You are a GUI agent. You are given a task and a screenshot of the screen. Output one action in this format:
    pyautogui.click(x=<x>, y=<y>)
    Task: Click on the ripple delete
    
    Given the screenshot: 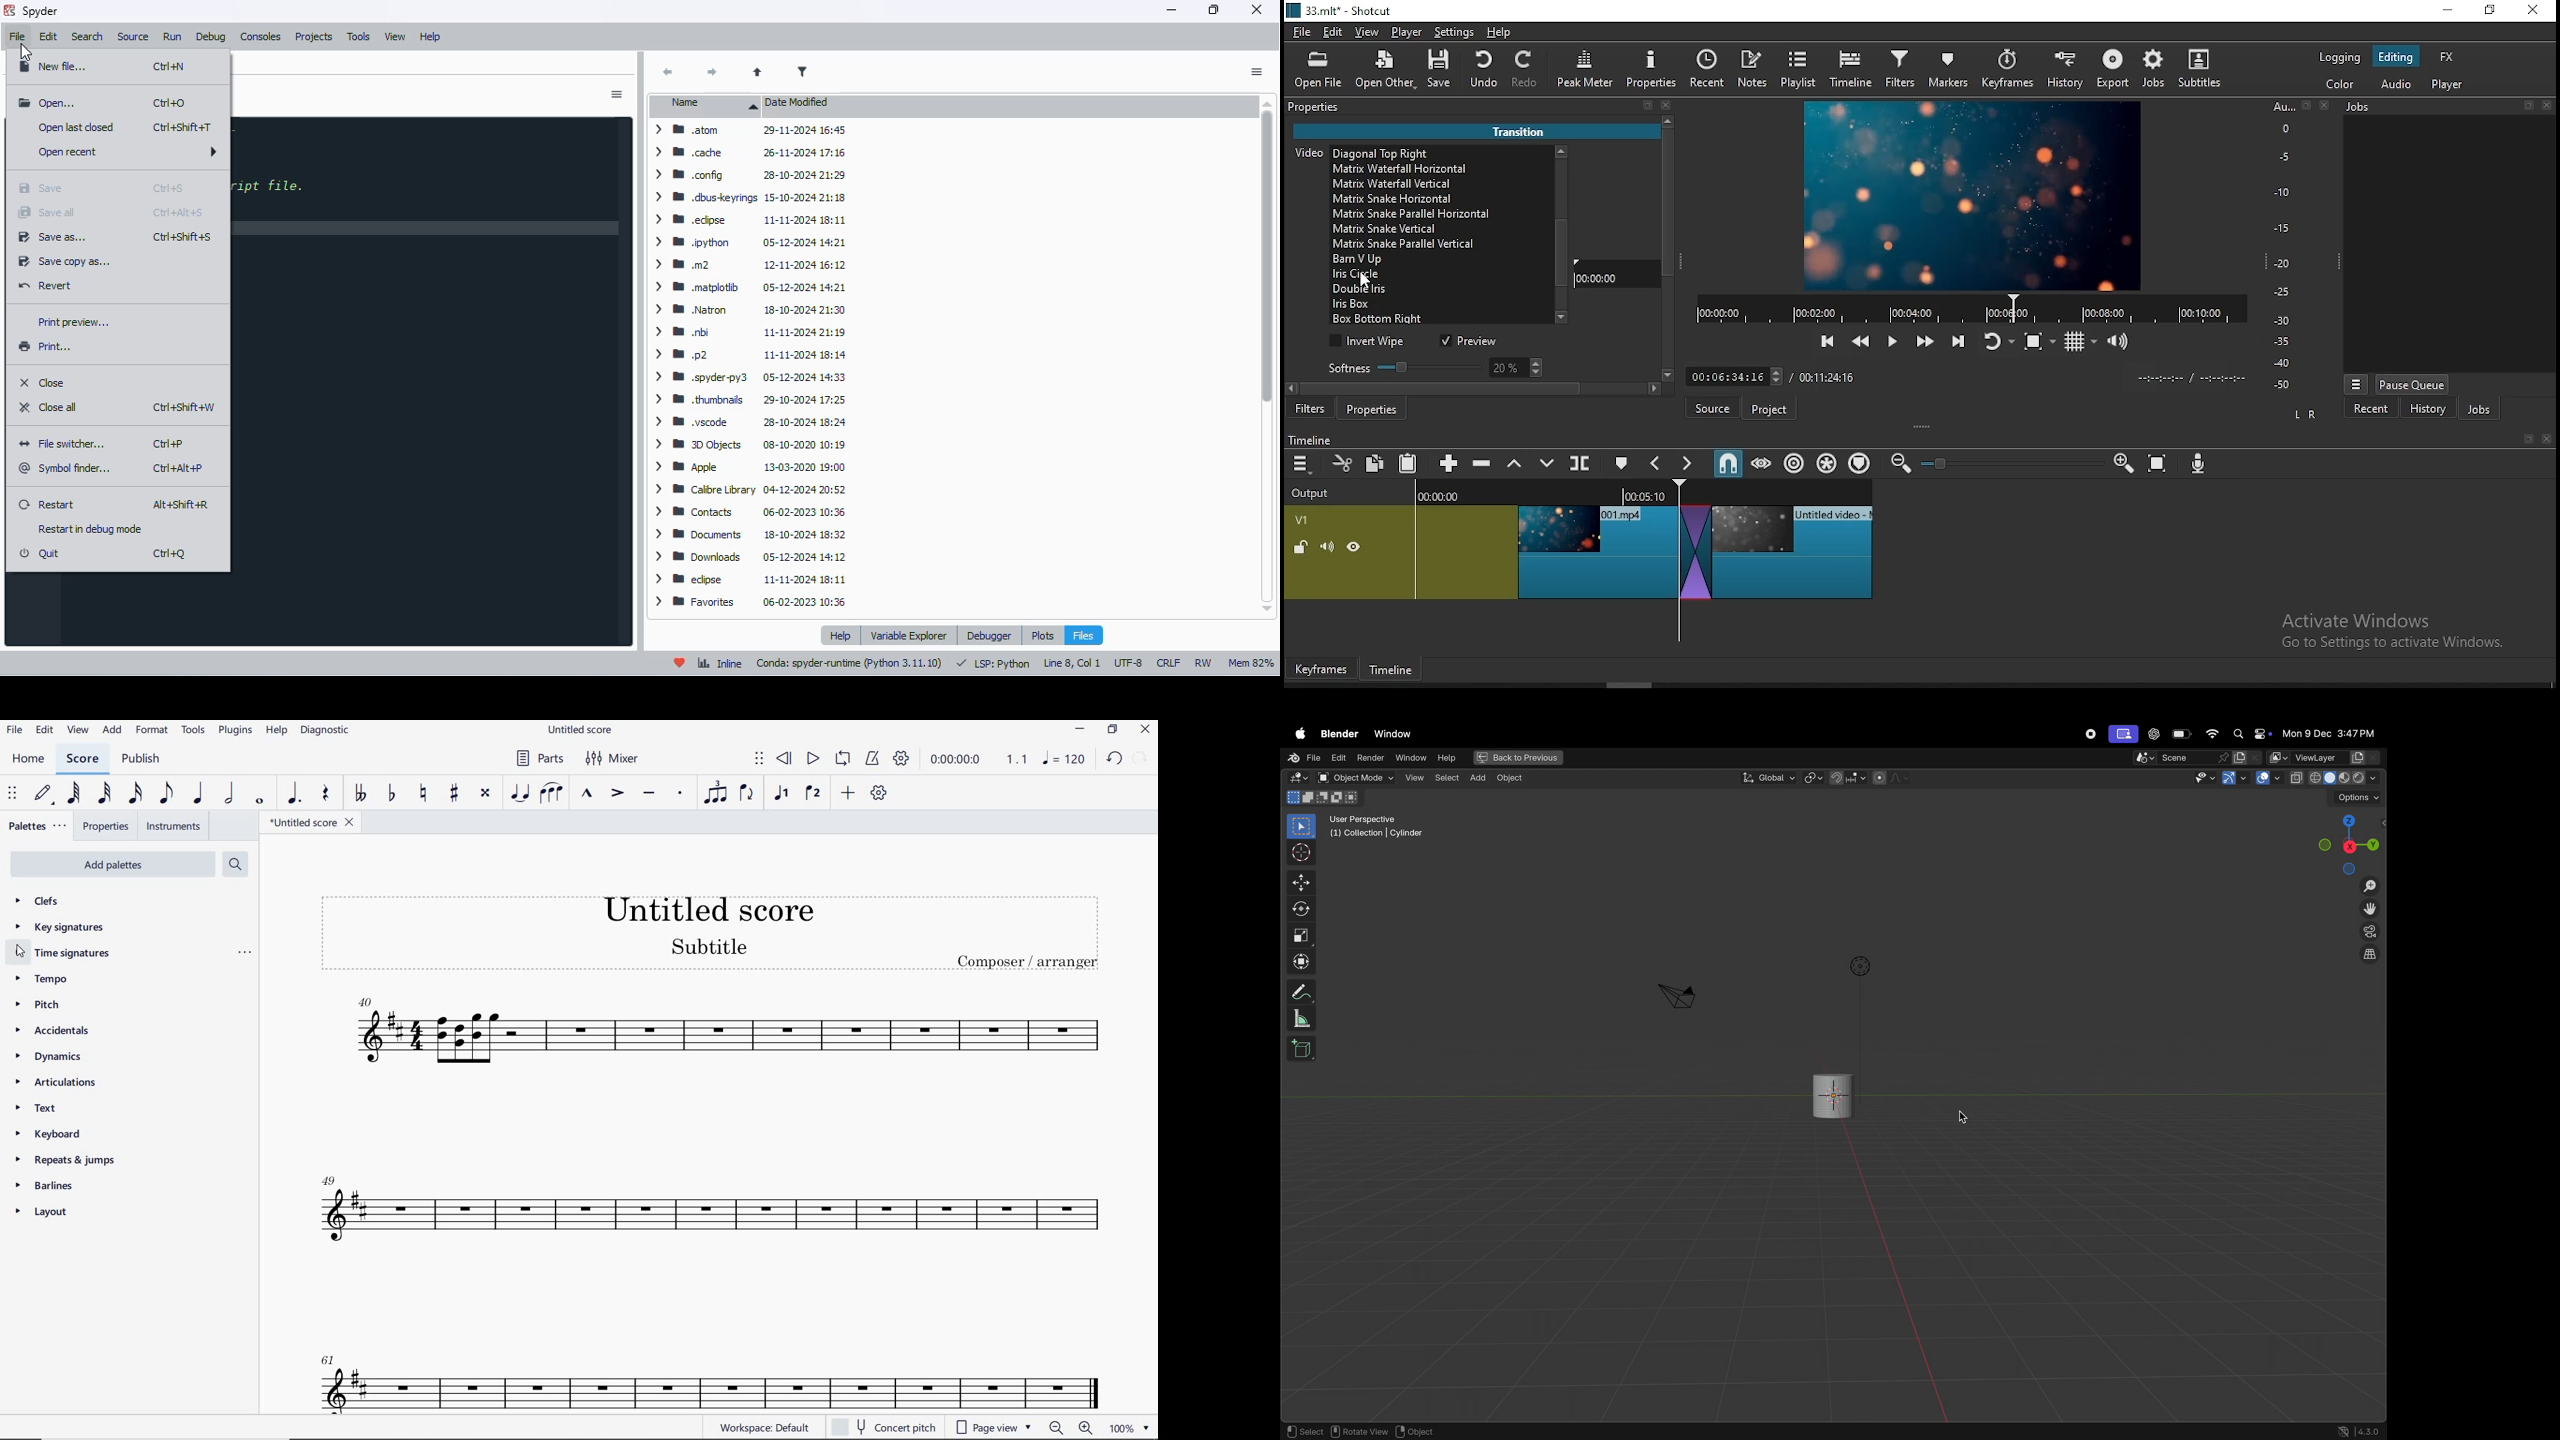 What is the action you would take?
    pyautogui.click(x=1484, y=463)
    